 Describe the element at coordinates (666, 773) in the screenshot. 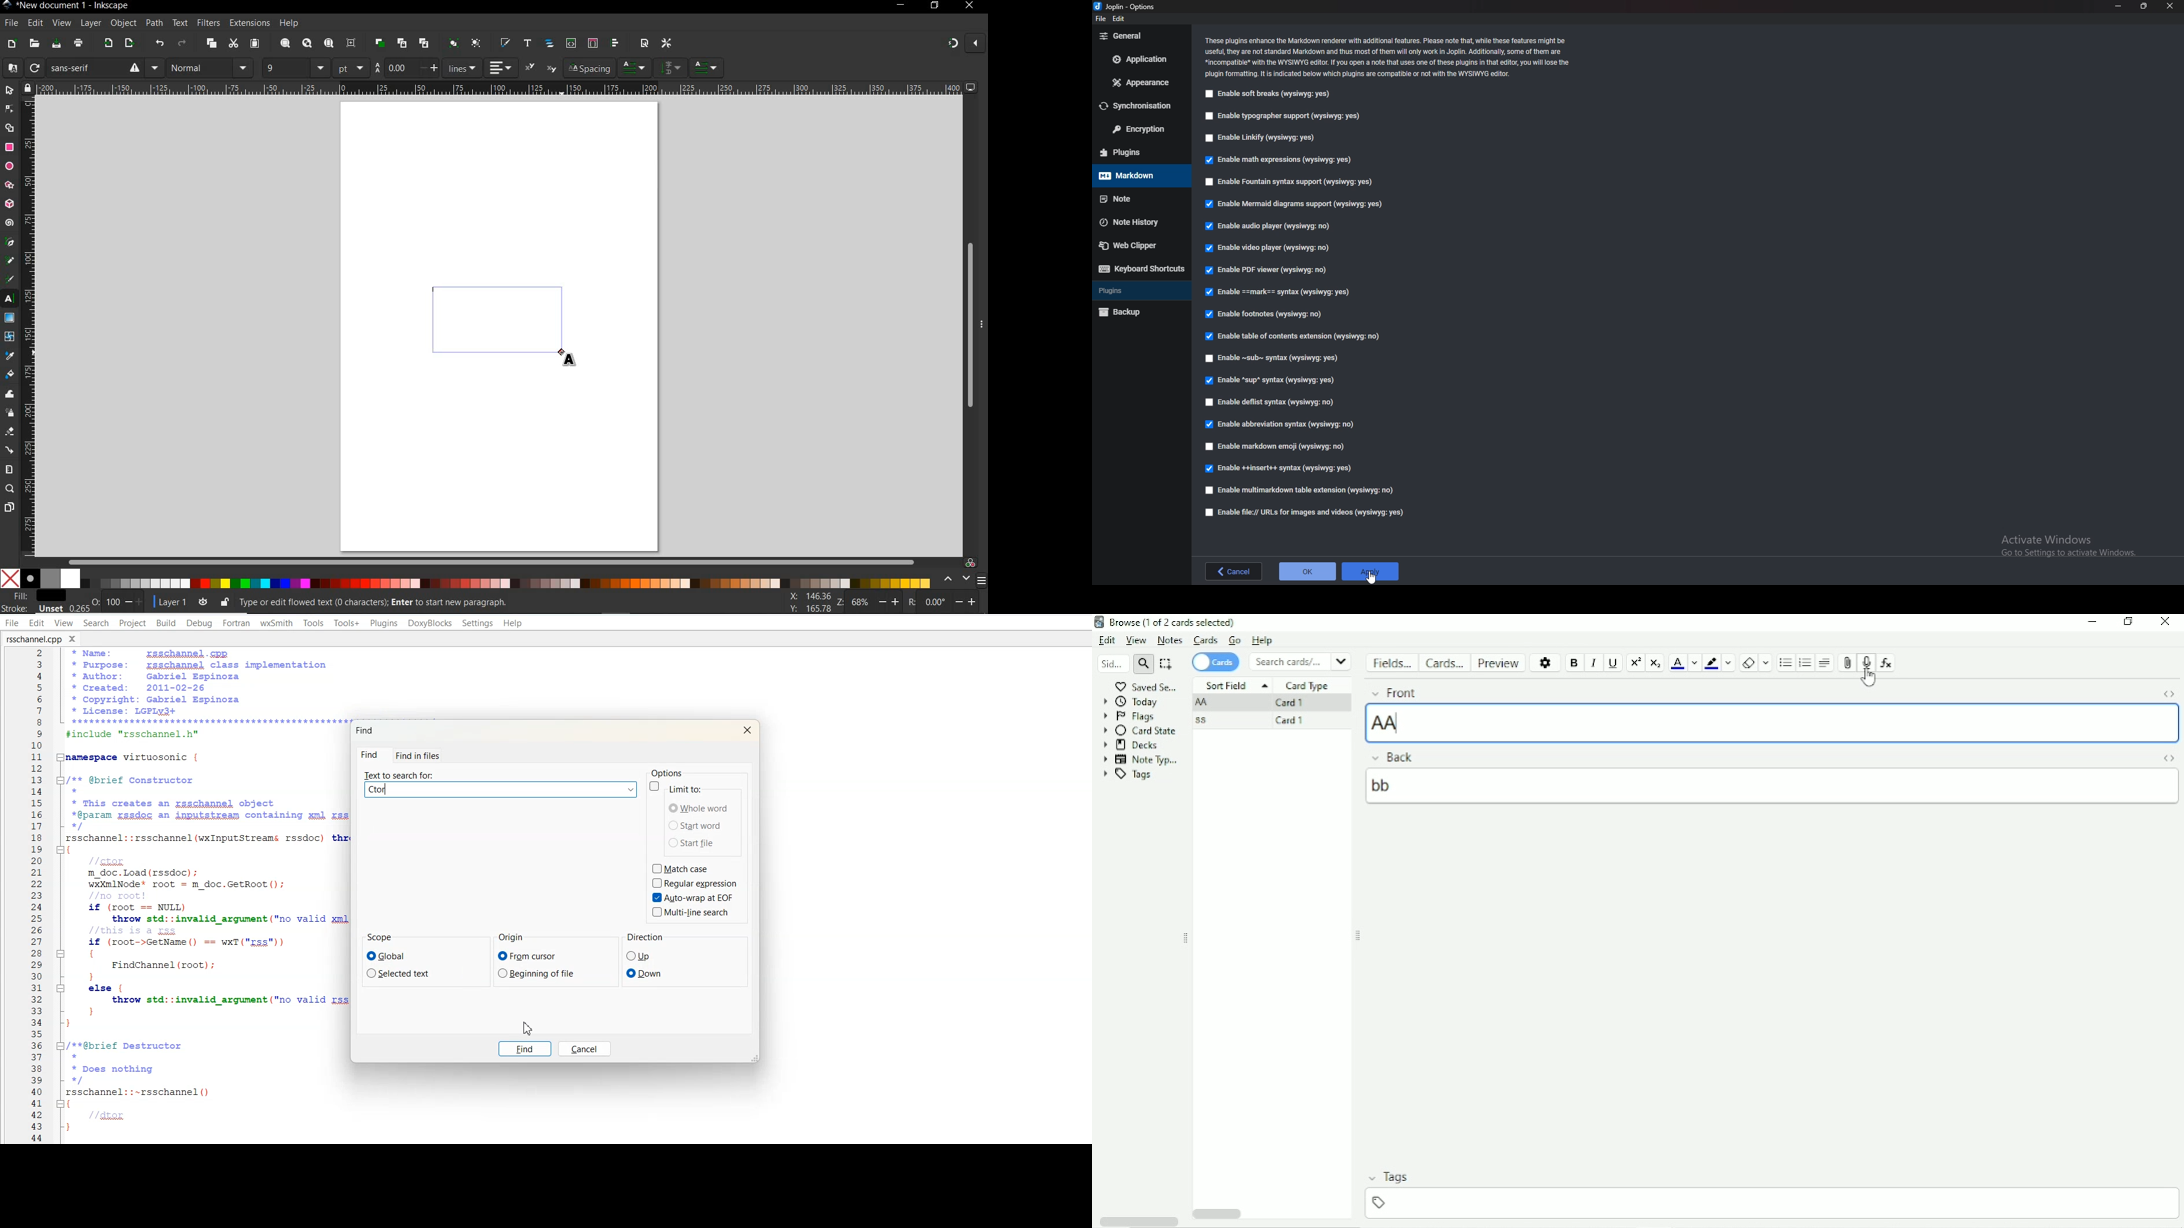

I see `Options` at that location.